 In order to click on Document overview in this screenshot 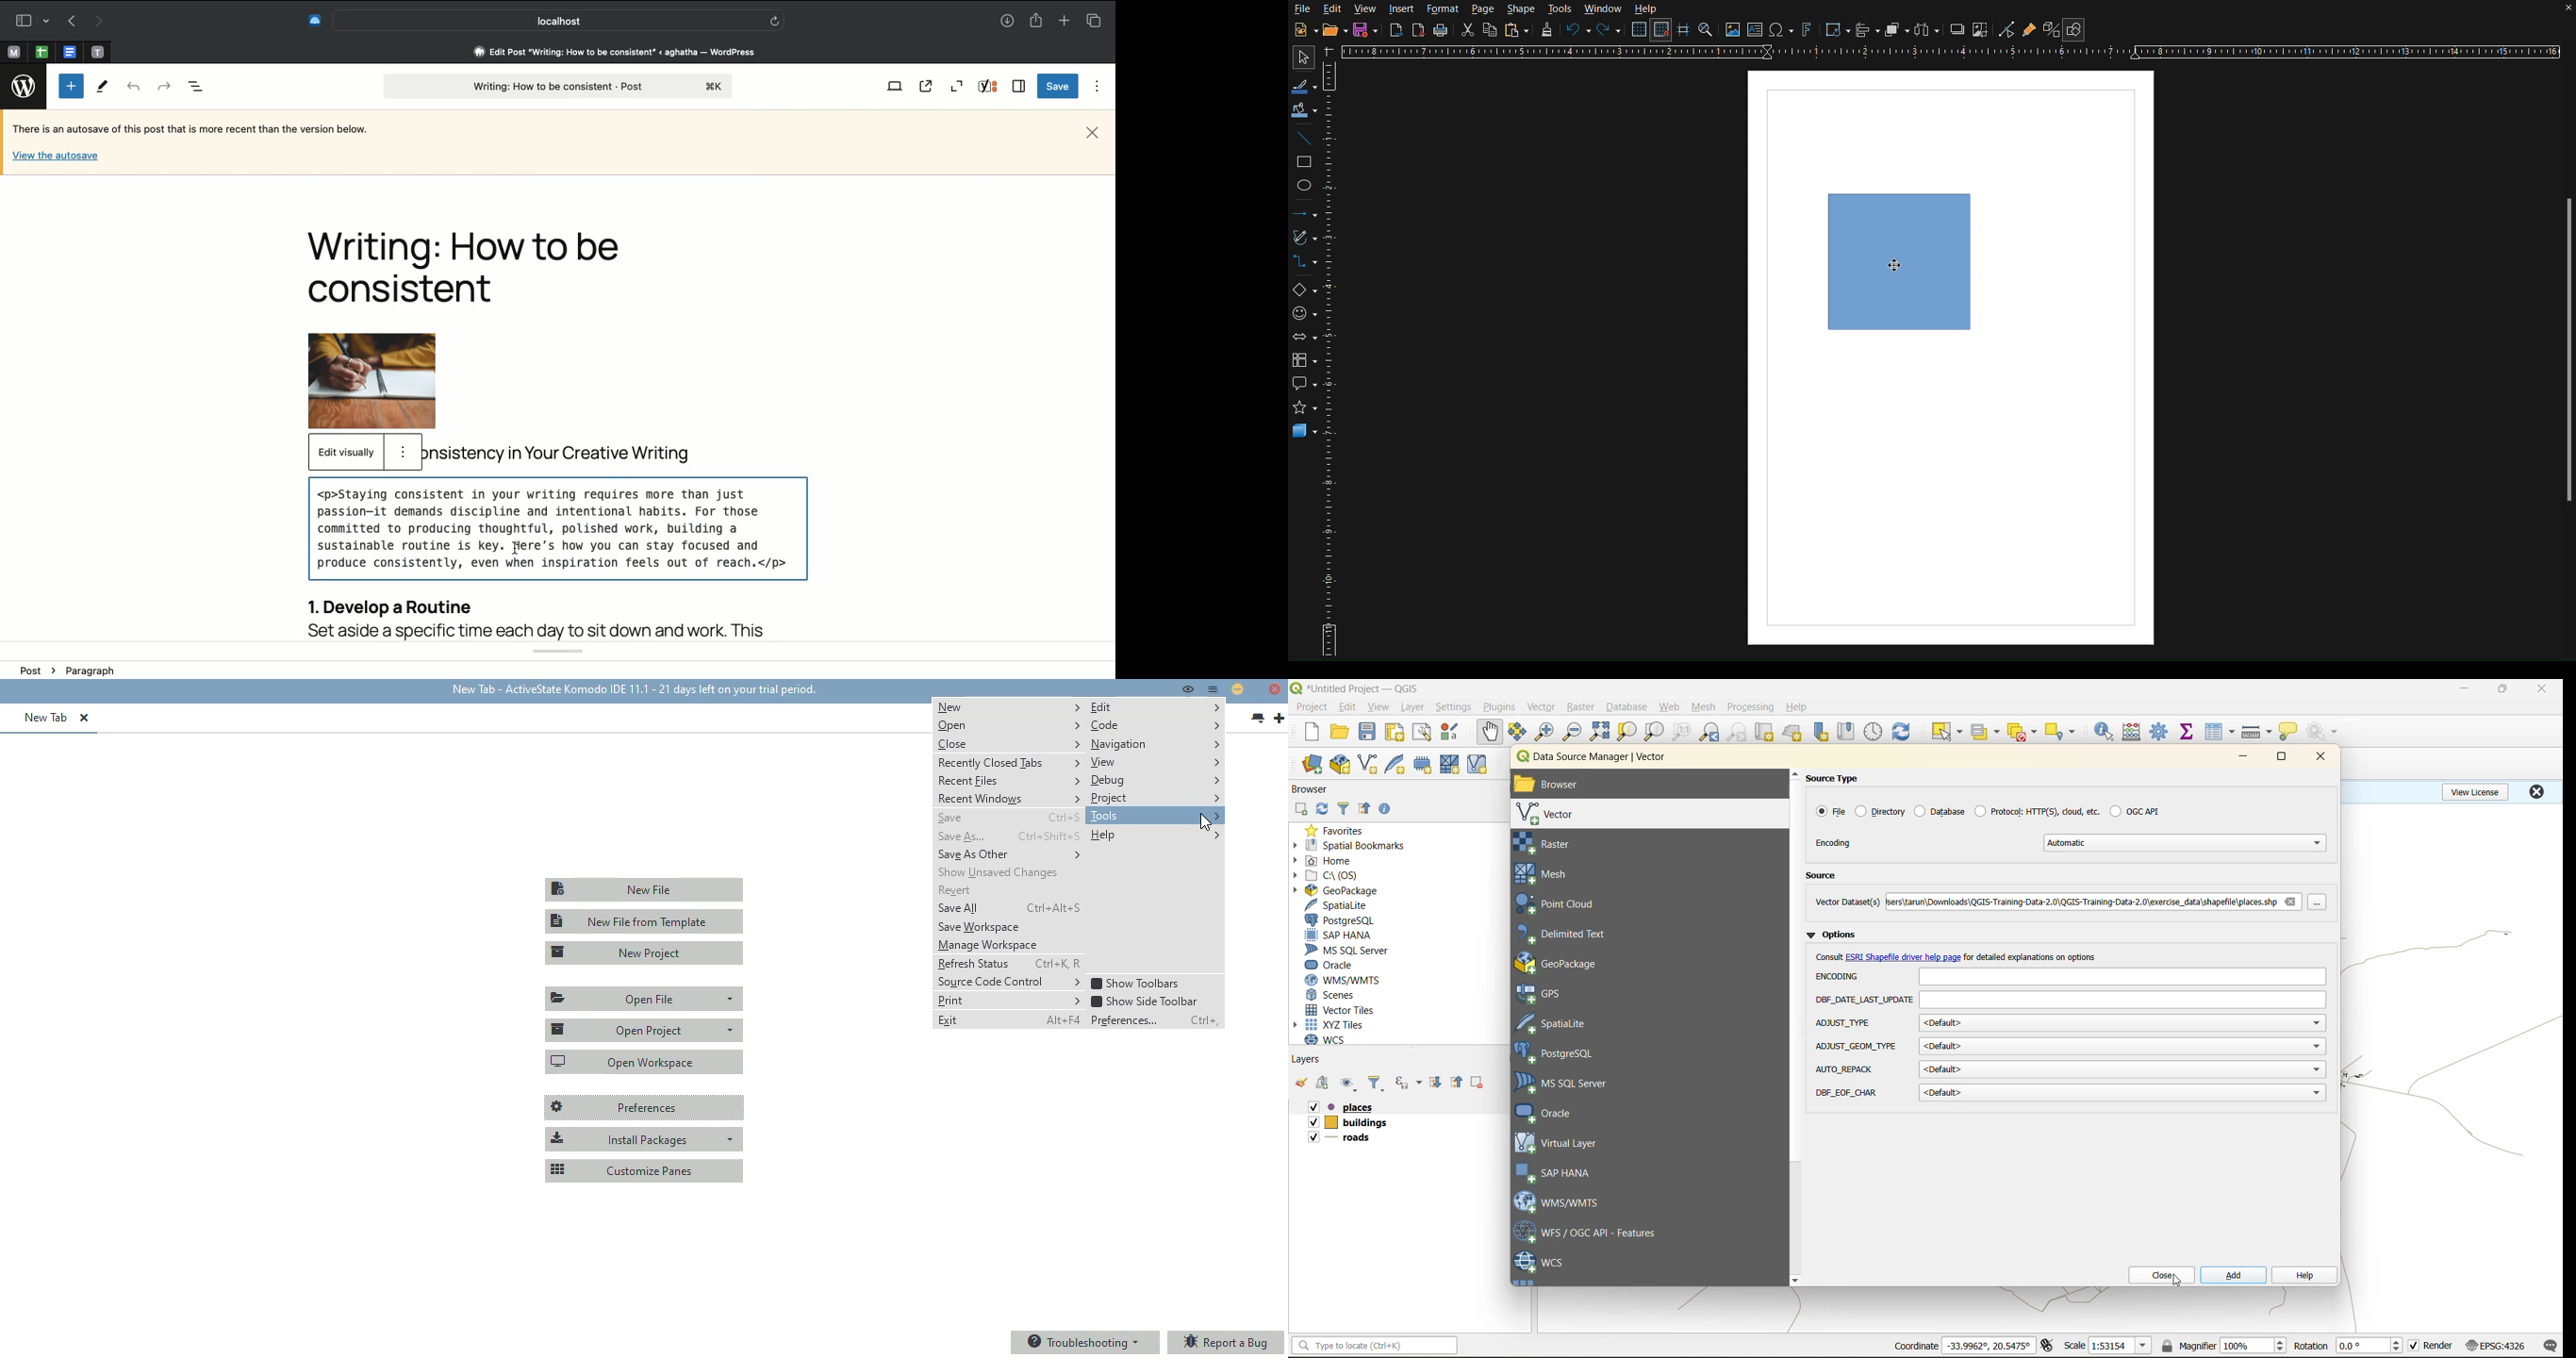, I will do `click(196, 88)`.